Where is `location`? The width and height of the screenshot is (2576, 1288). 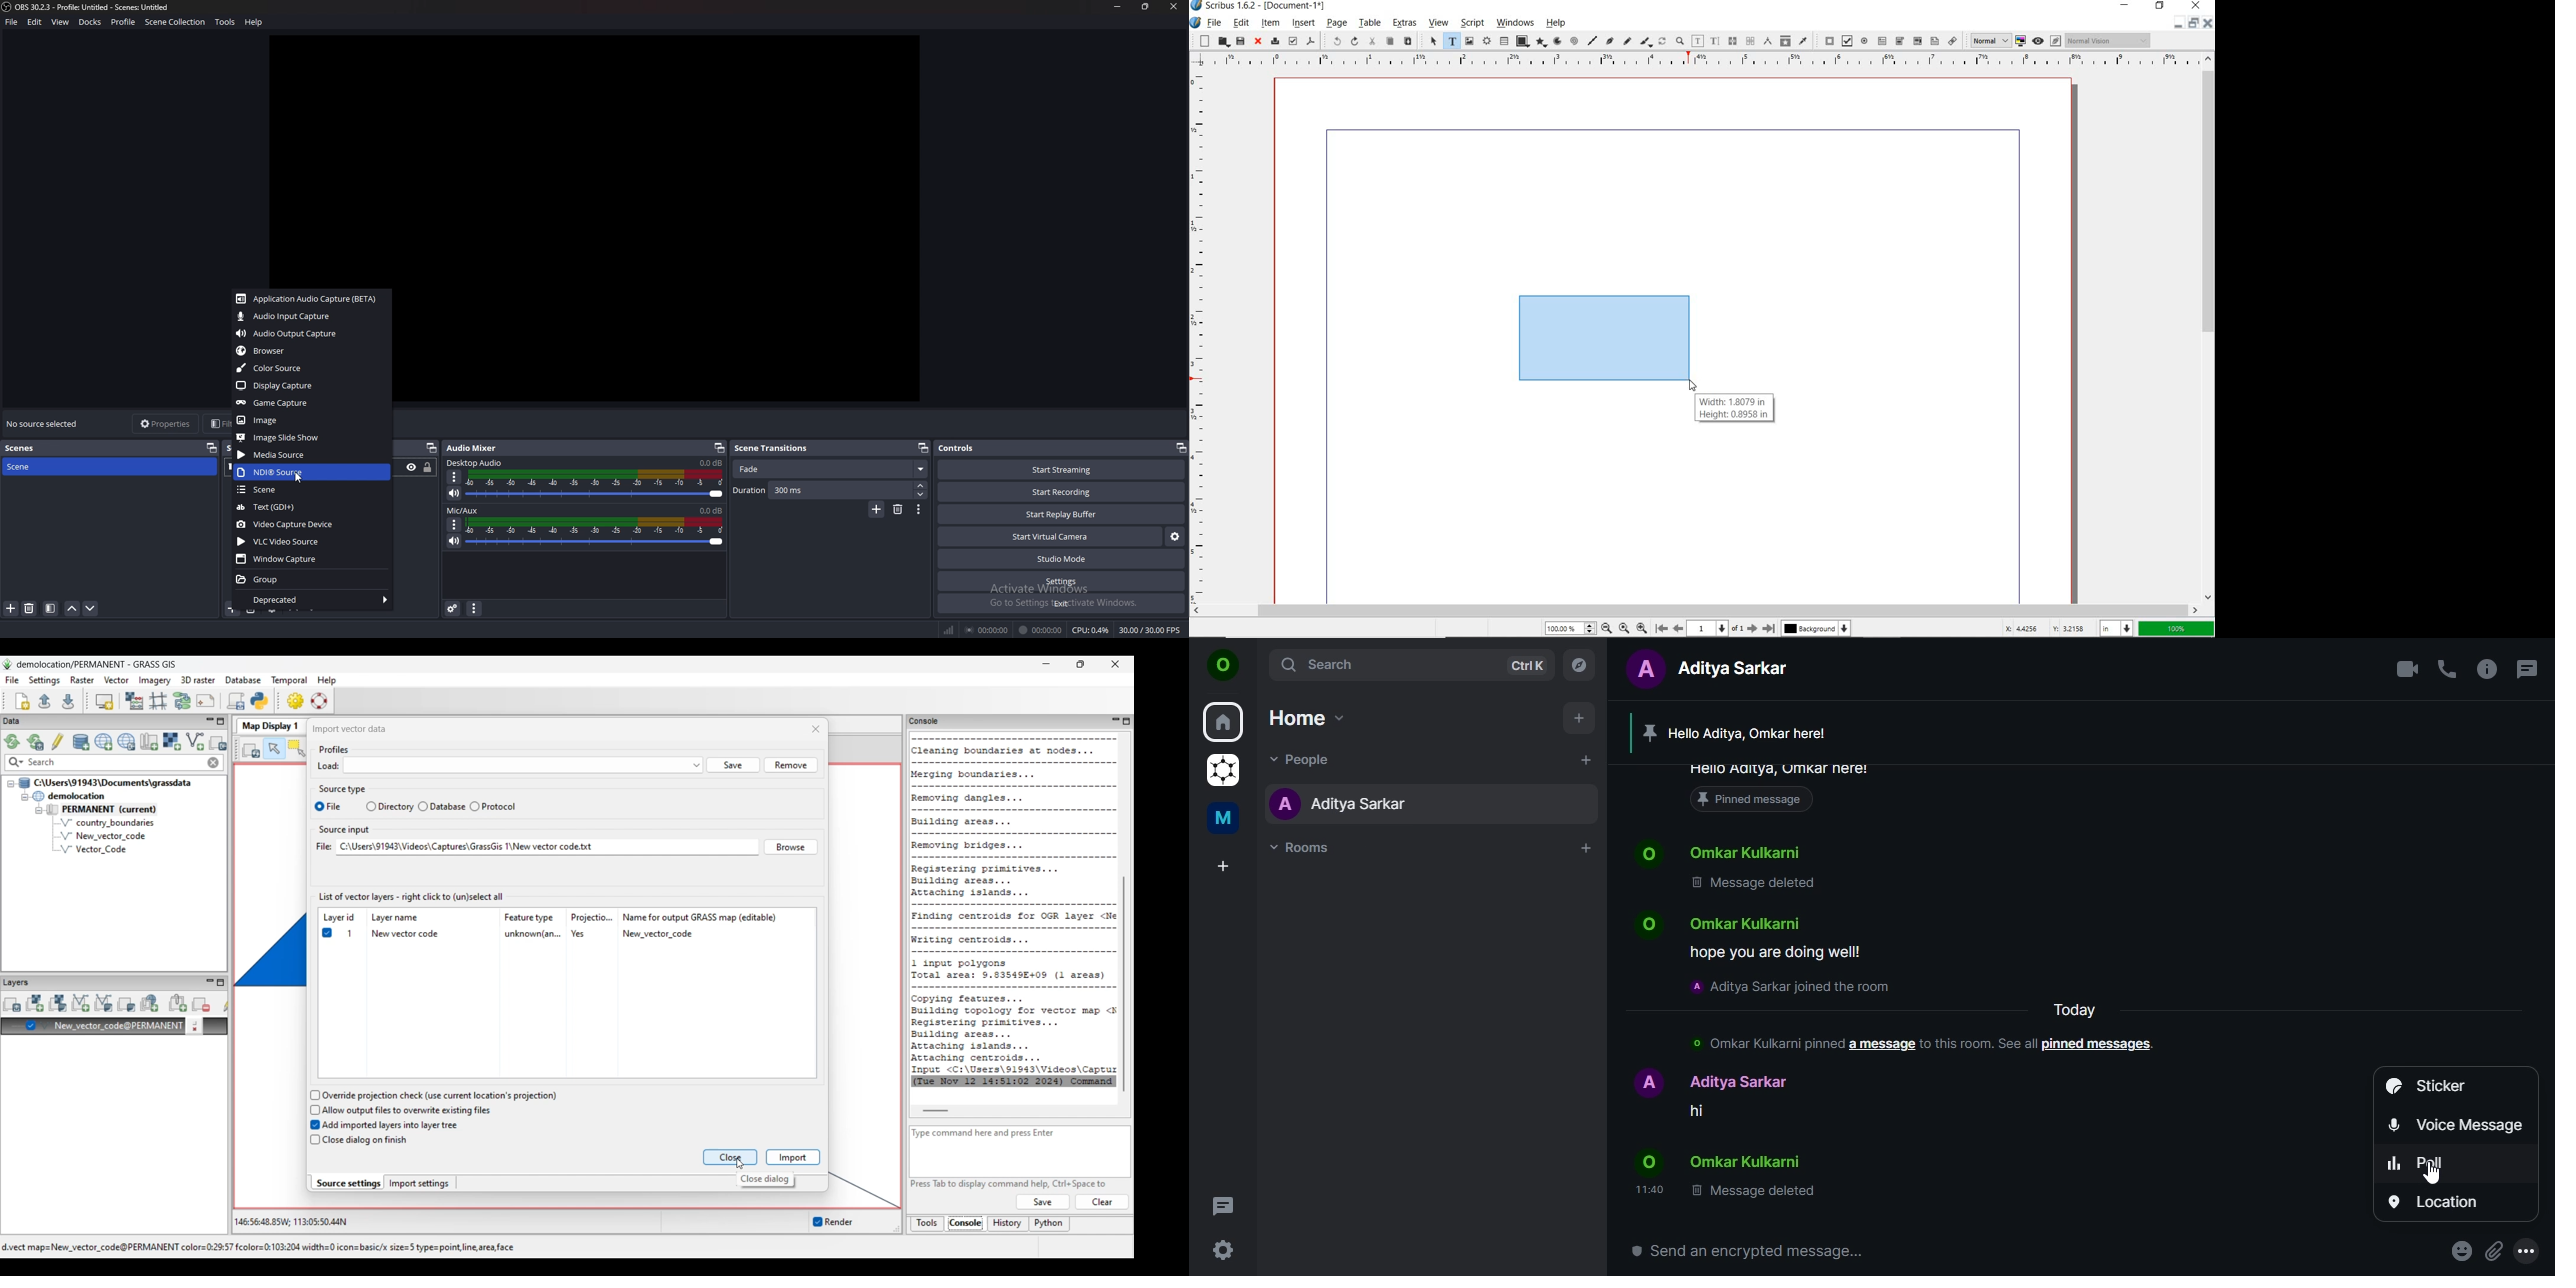
location is located at coordinates (2451, 1203).